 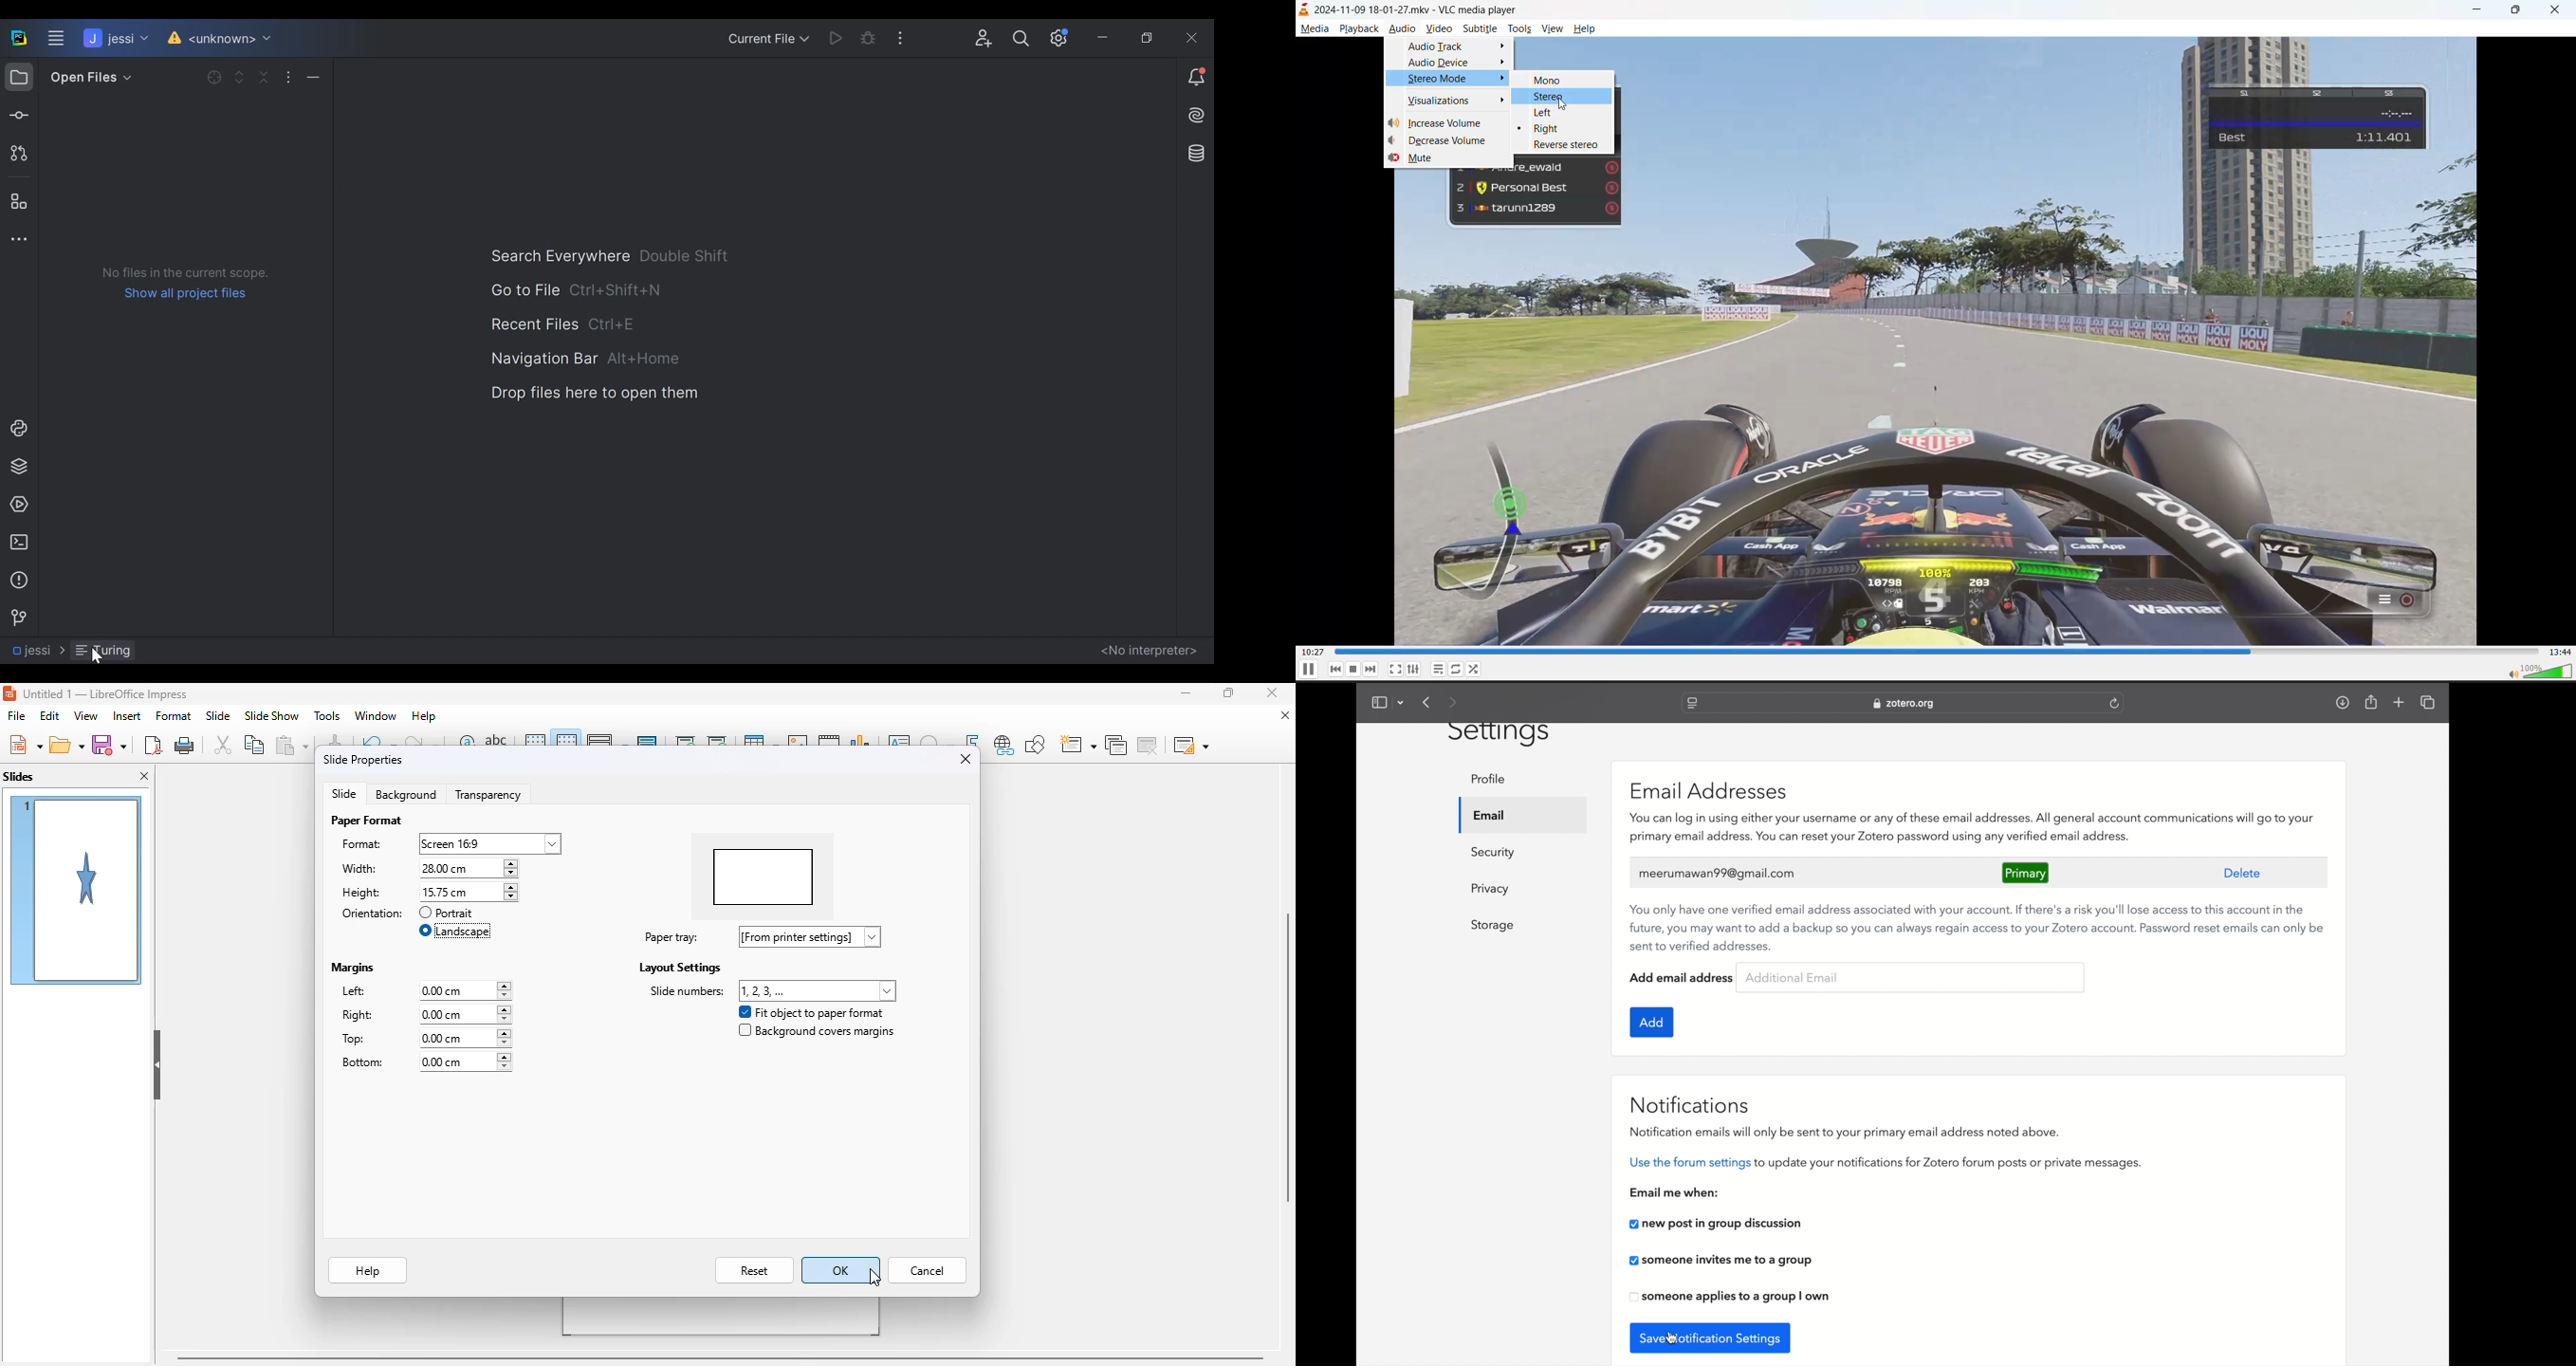 I want to click on next, so click(x=1455, y=703).